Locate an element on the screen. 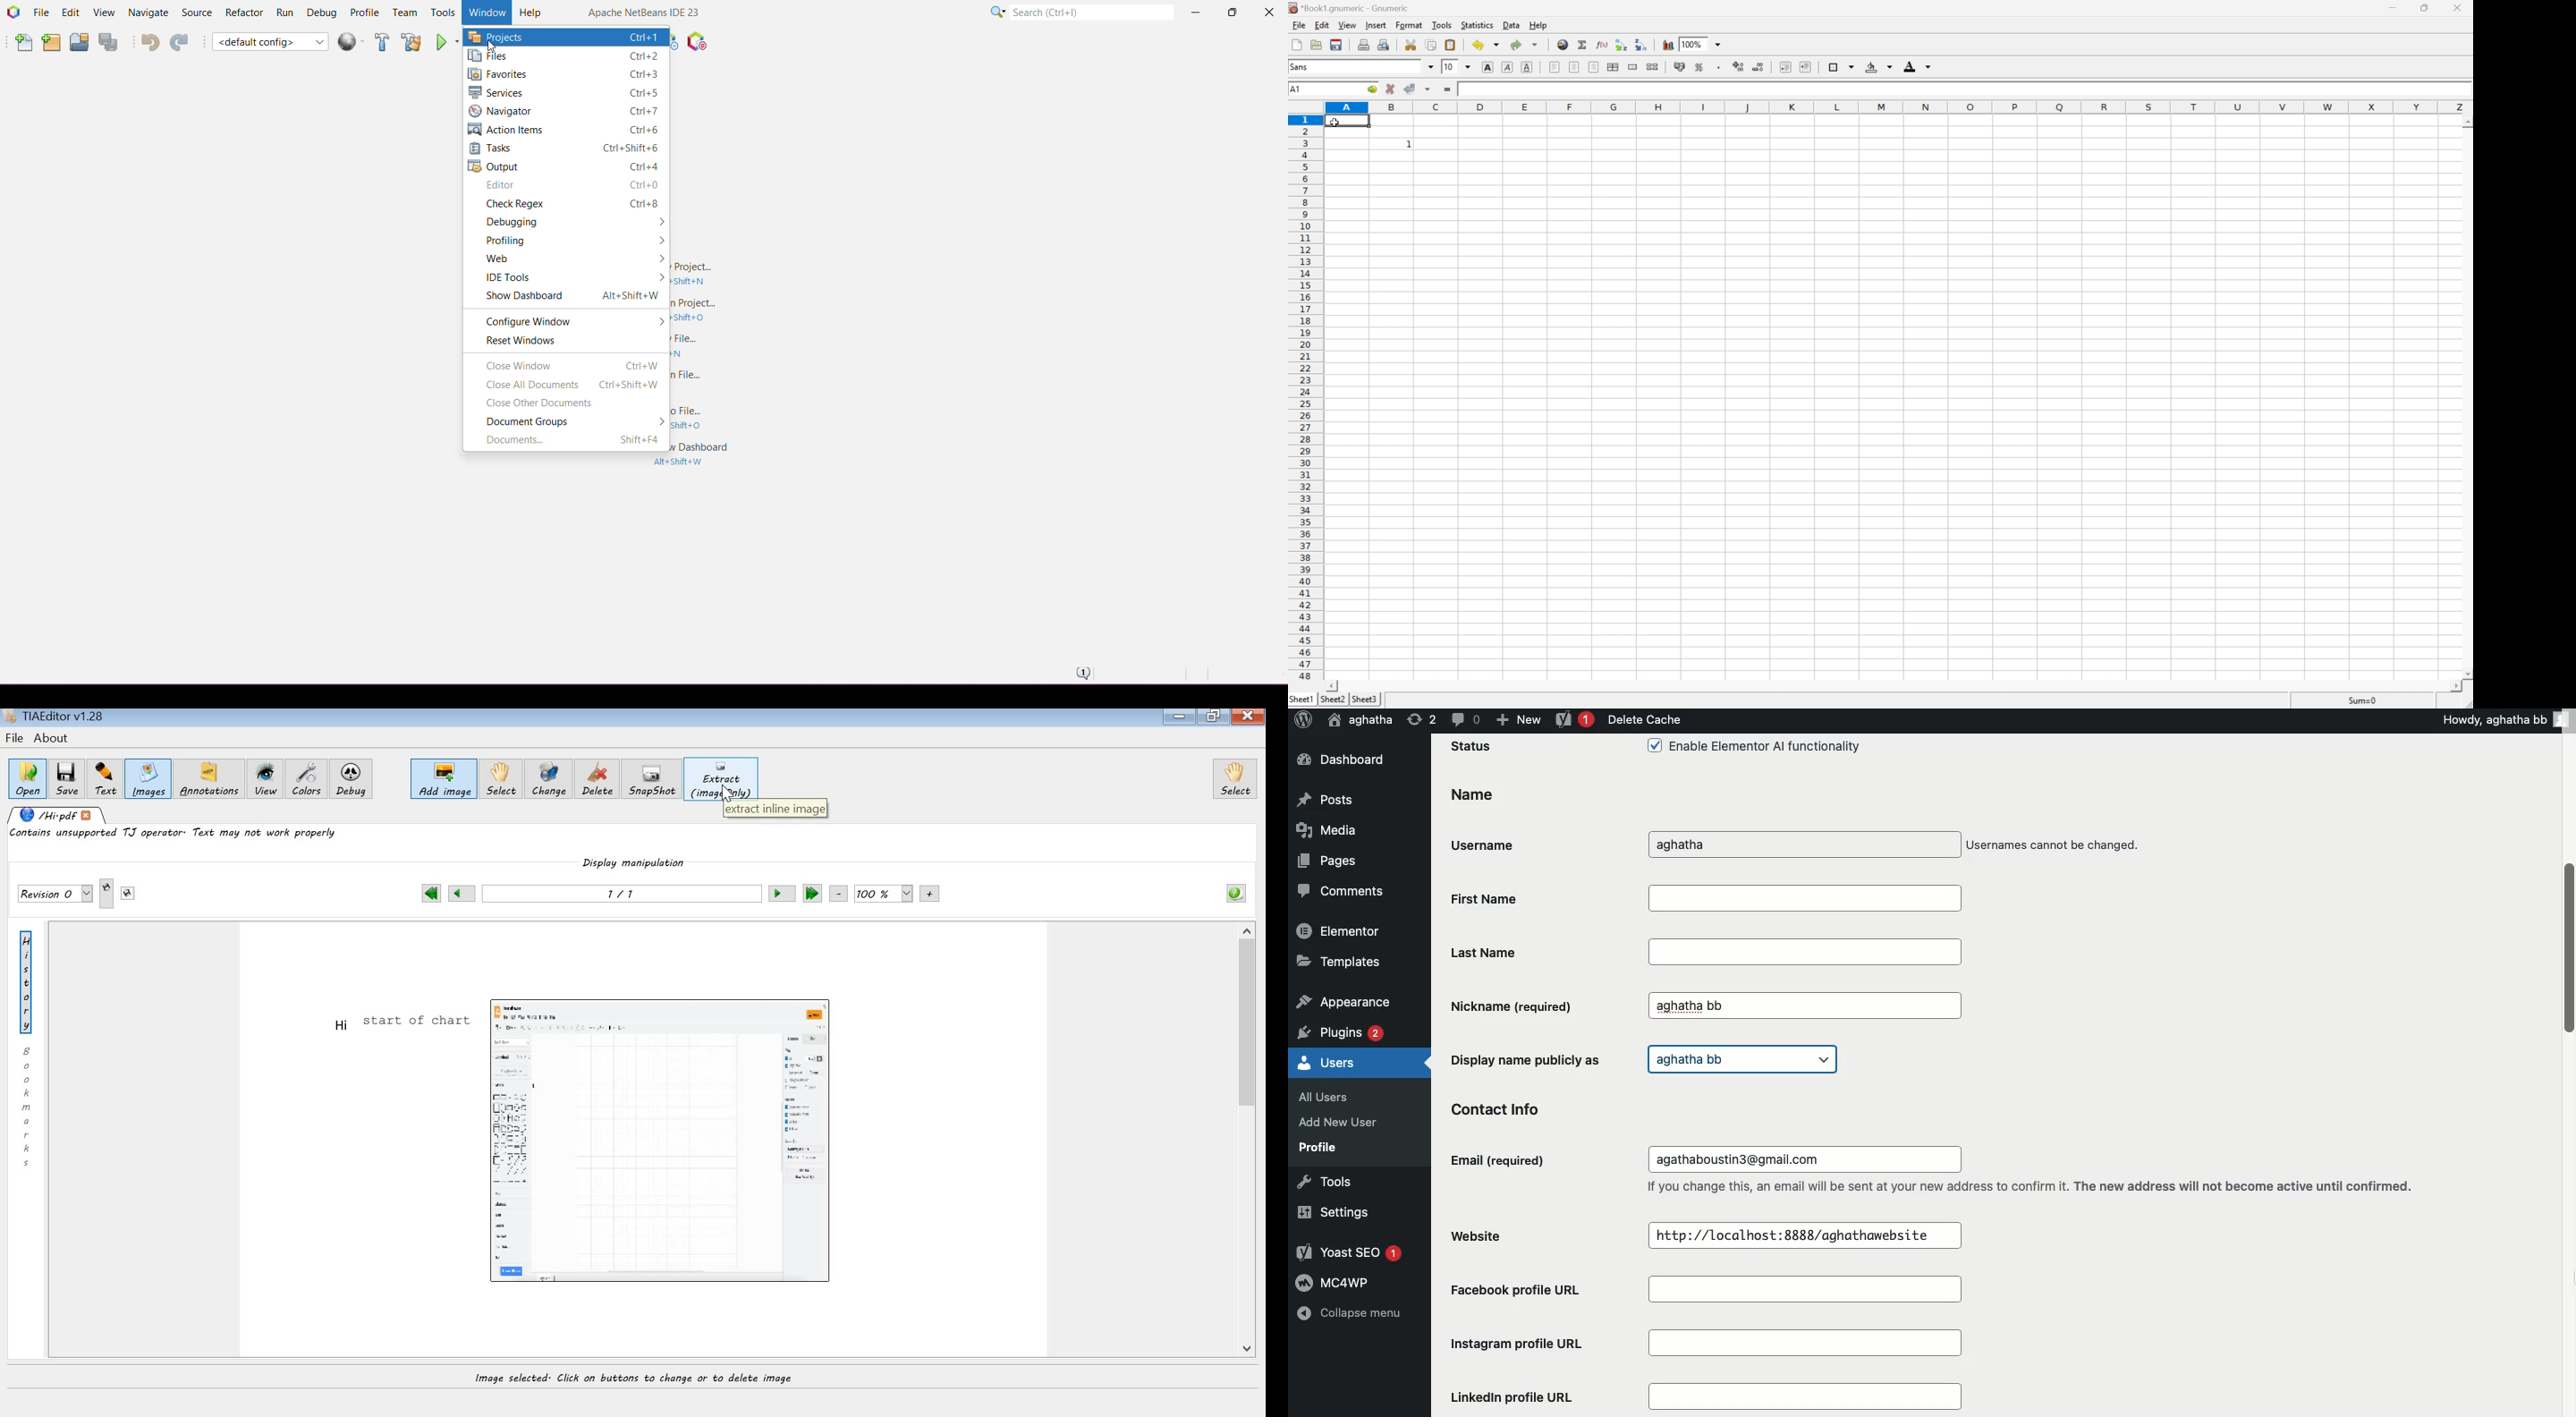 The height and width of the screenshot is (1428, 2576). zoom is located at coordinates (1701, 44).